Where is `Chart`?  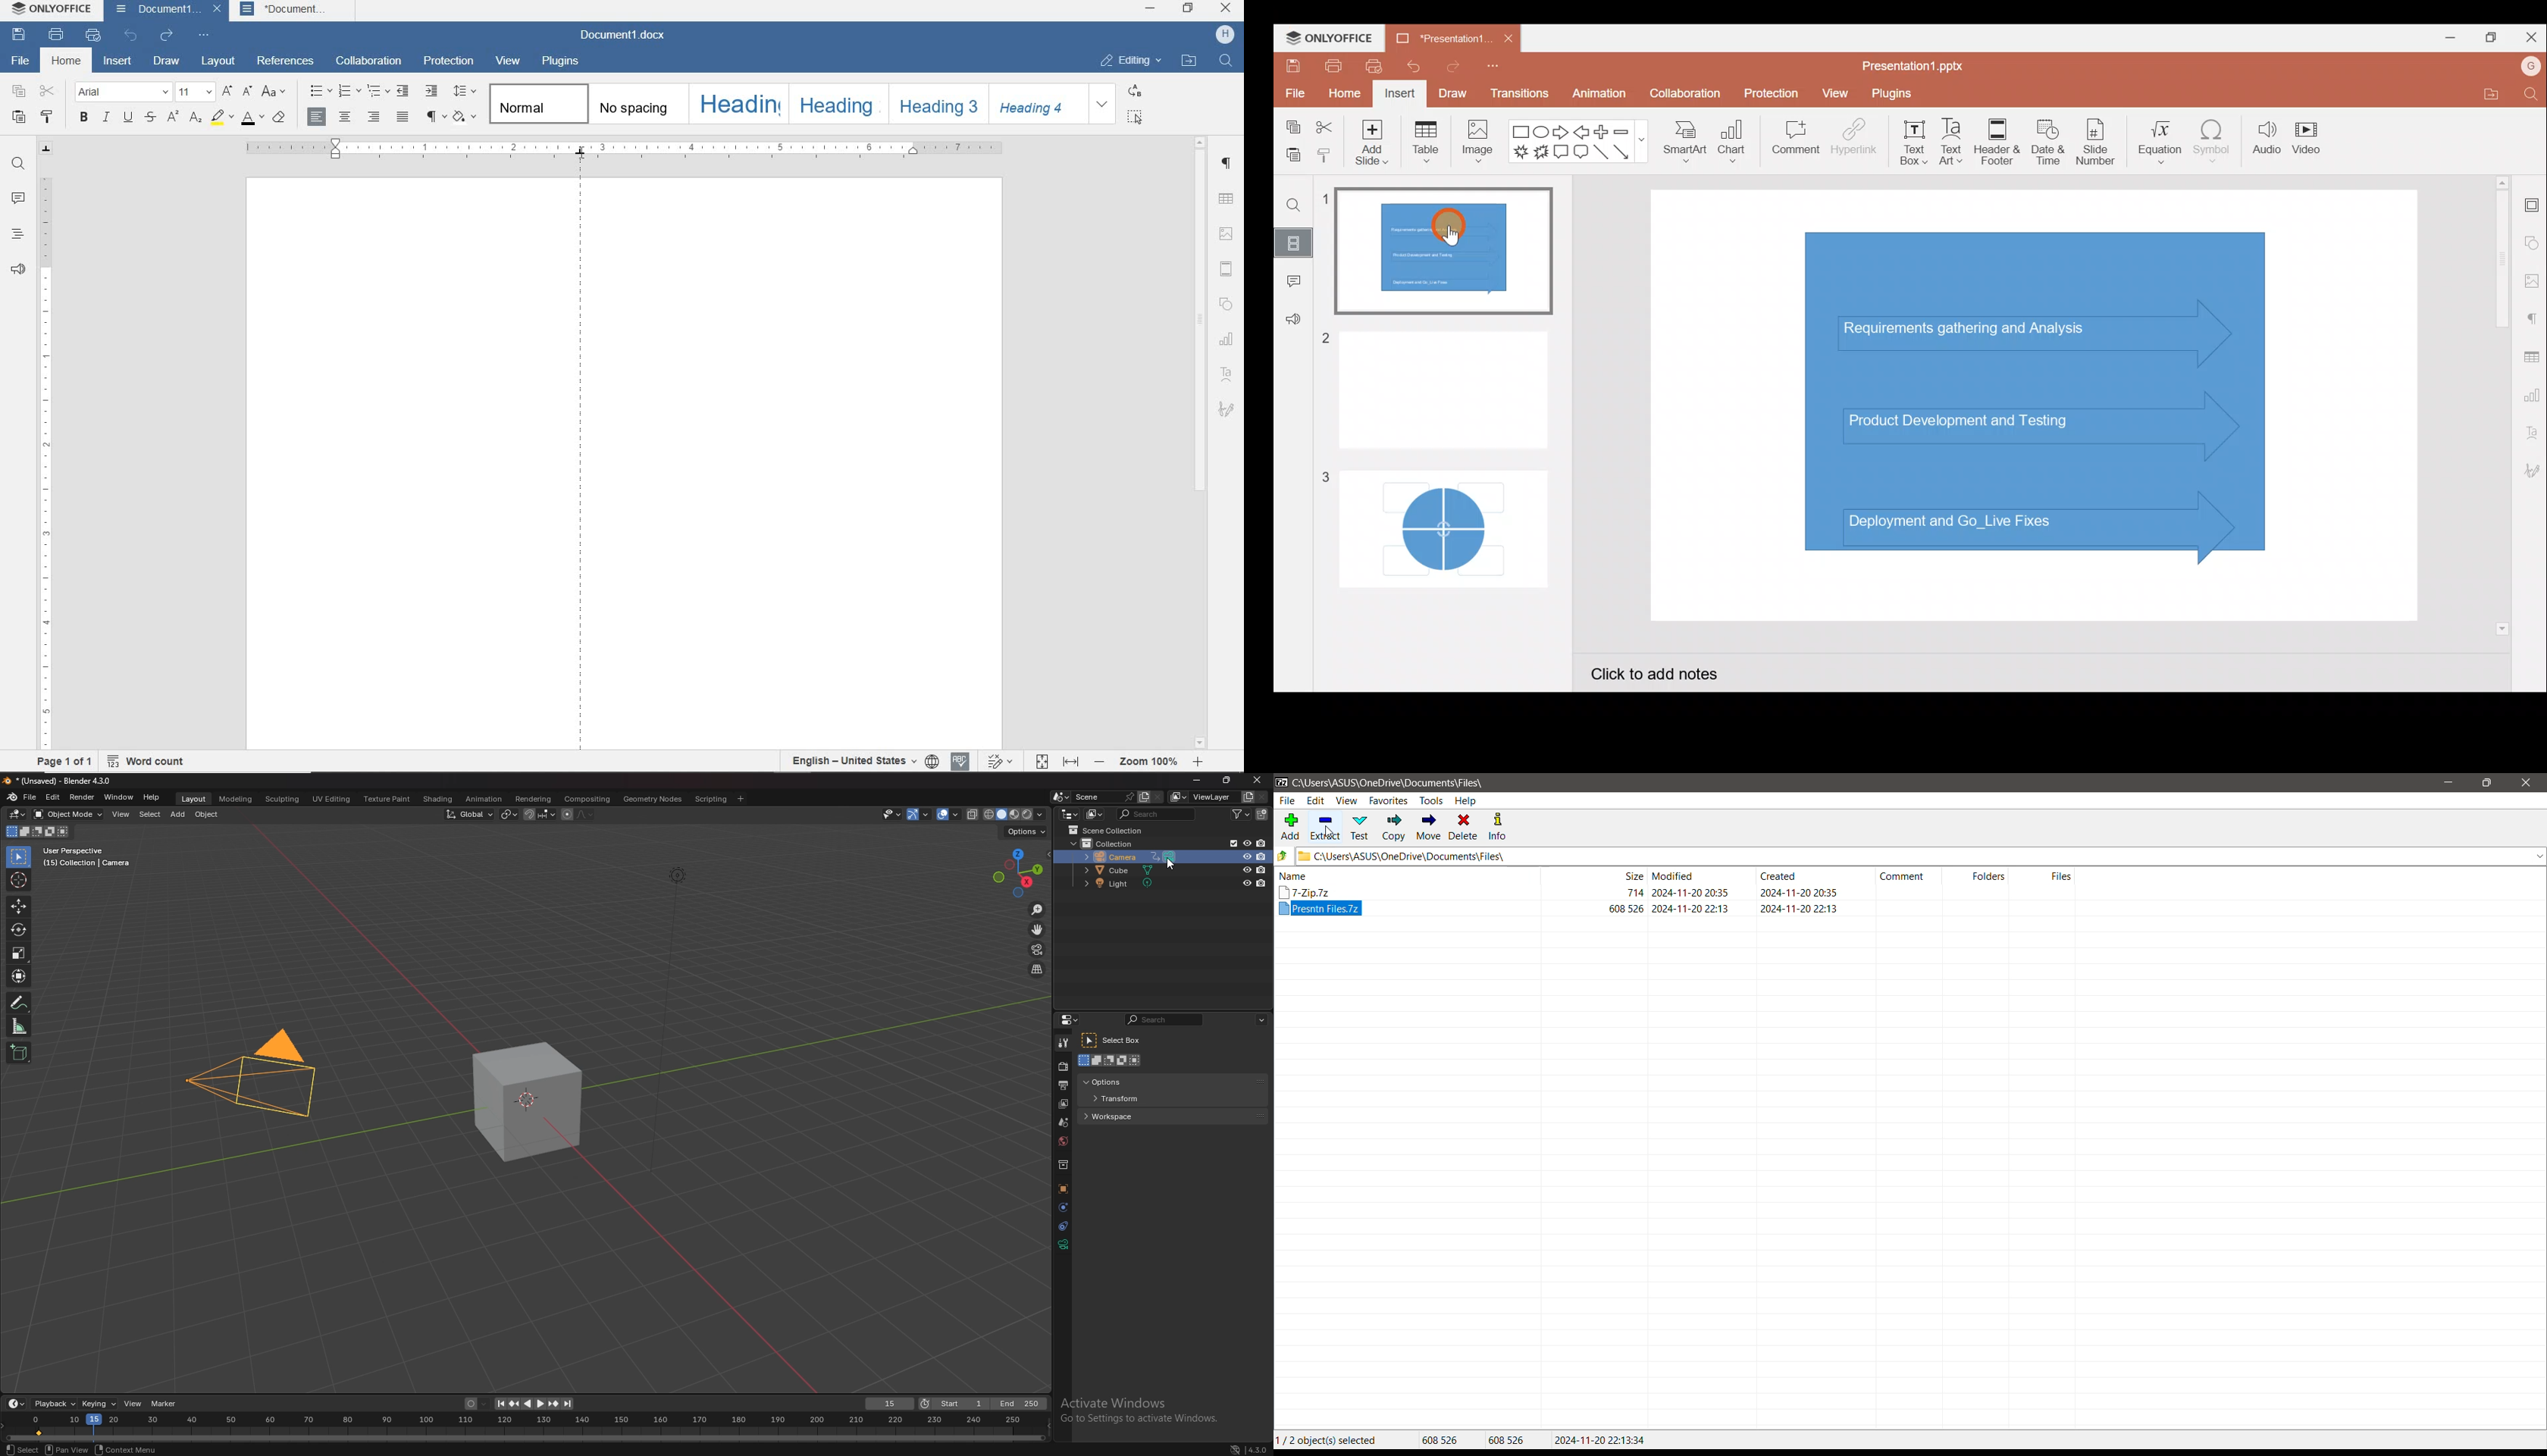
Chart is located at coordinates (1735, 145).